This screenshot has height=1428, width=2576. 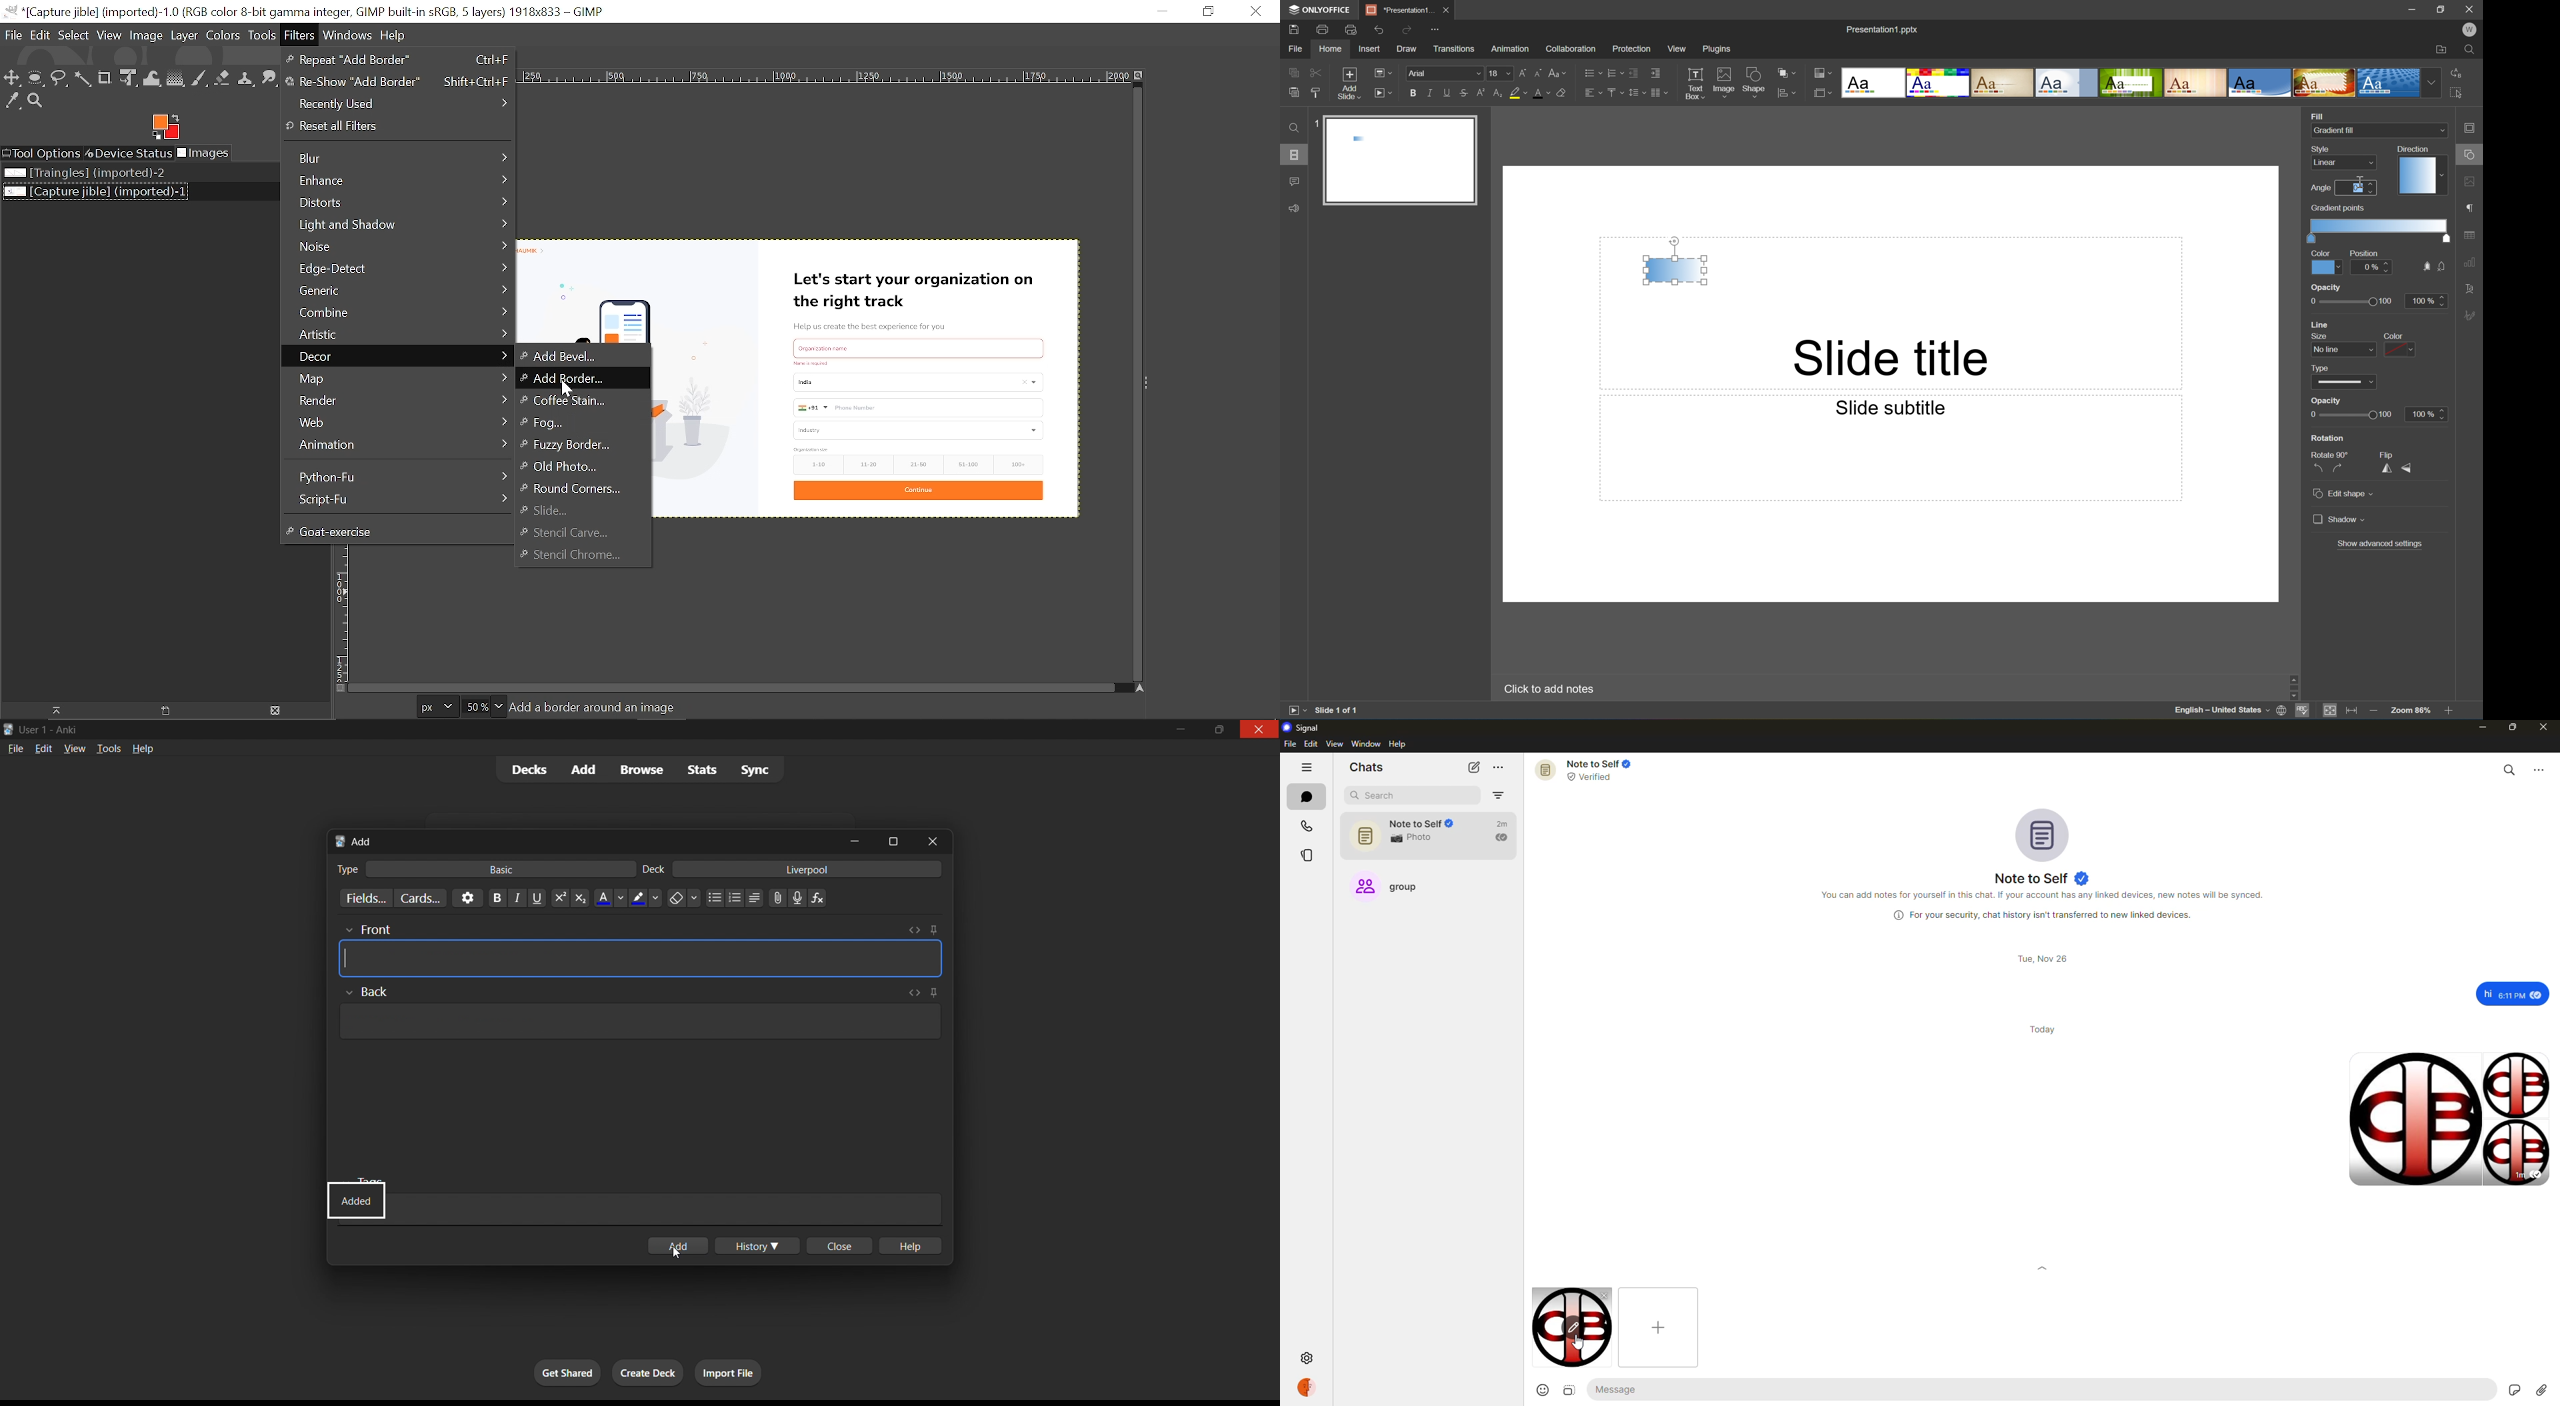 What do you see at coordinates (2419, 176) in the screenshot?
I see `Gradient direction` at bounding box center [2419, 176].